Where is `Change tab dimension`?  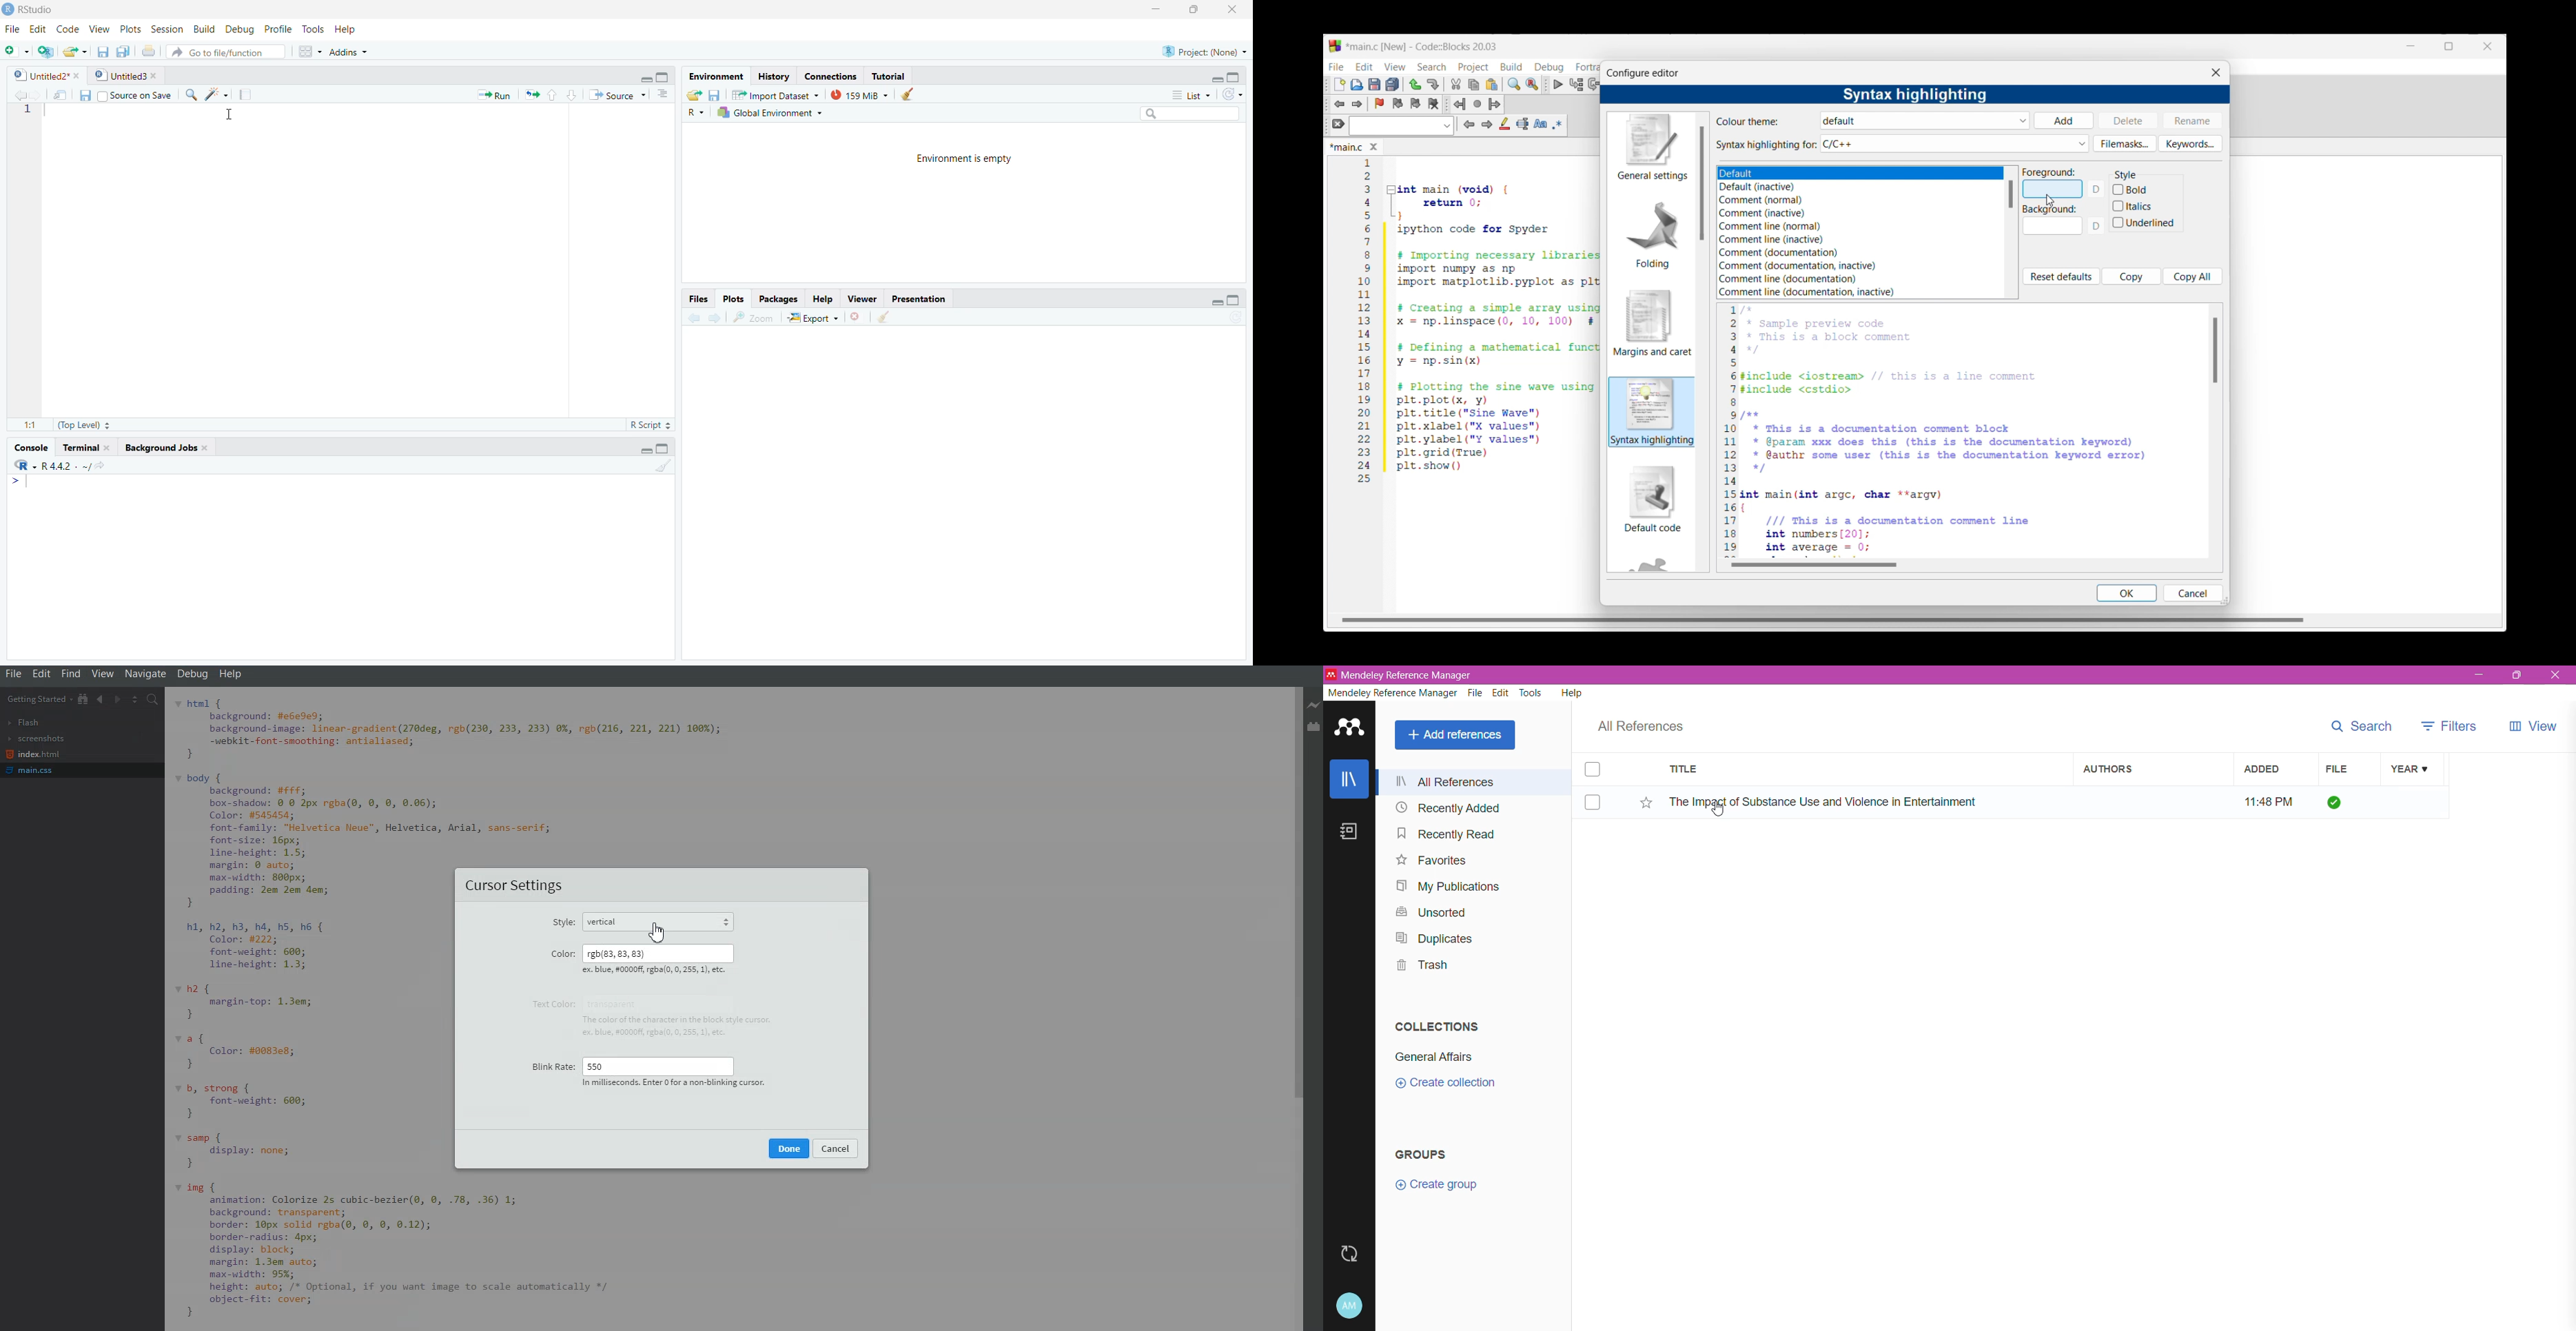 Change tab dimension is located at coordinates (2449, 46).